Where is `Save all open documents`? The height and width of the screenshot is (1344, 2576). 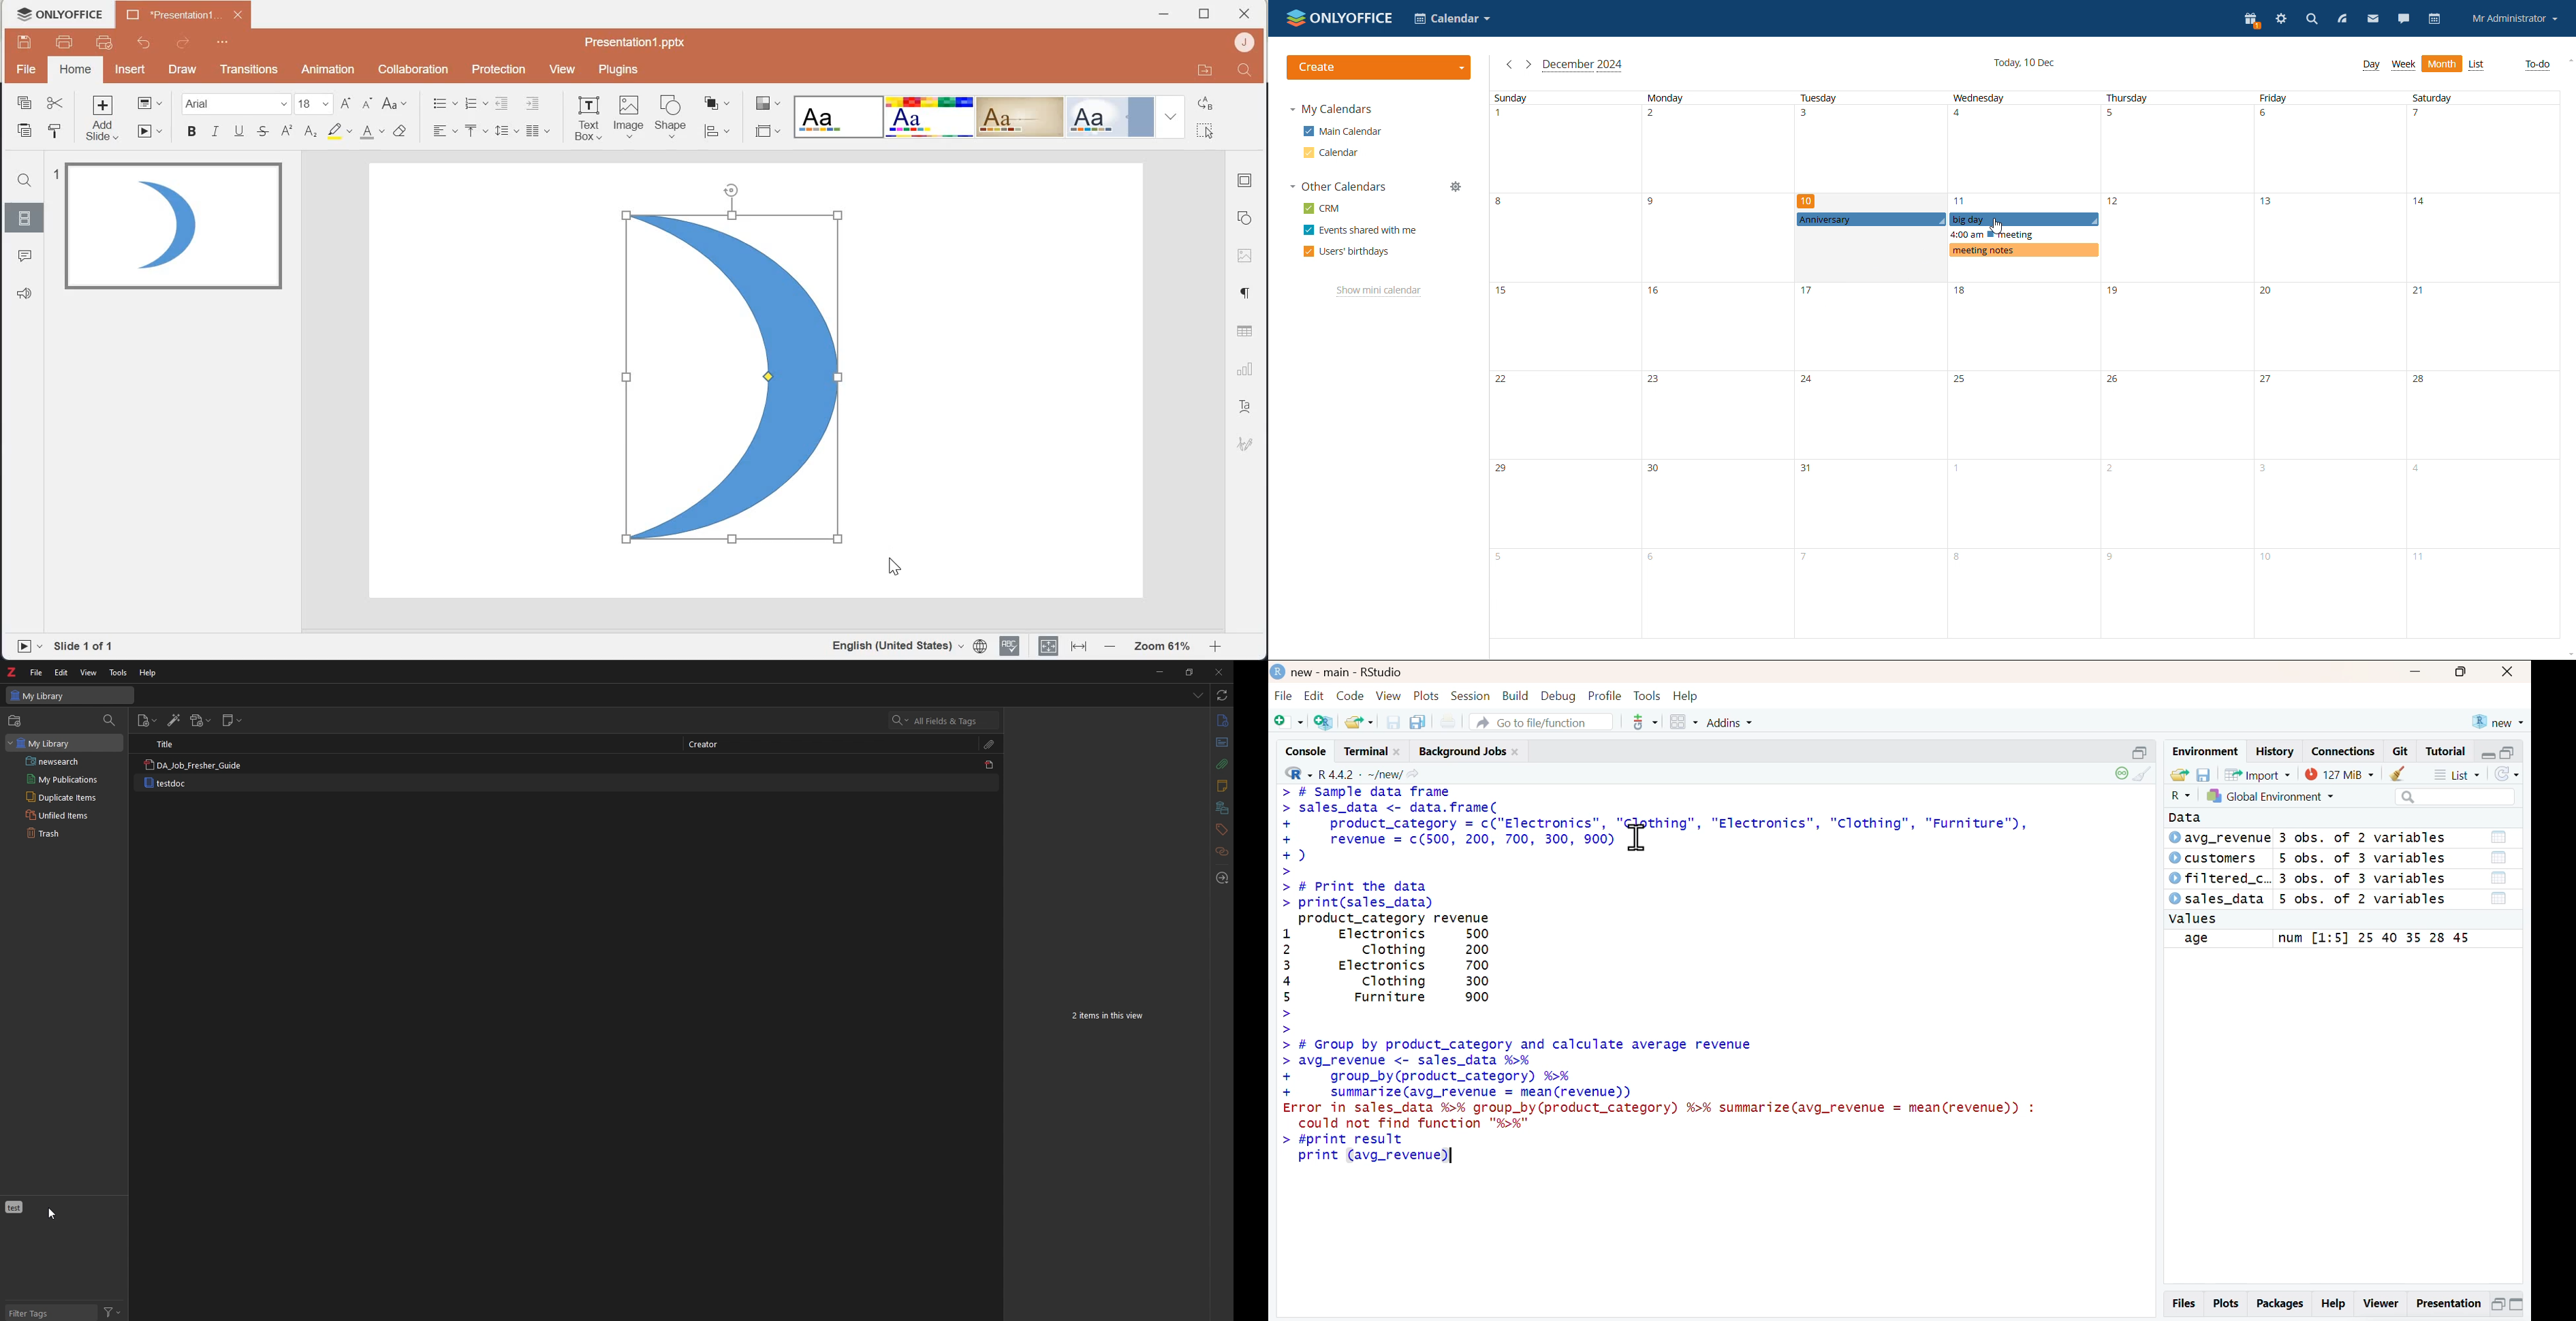
Save all open documents is located at coordinates (1418, 722).